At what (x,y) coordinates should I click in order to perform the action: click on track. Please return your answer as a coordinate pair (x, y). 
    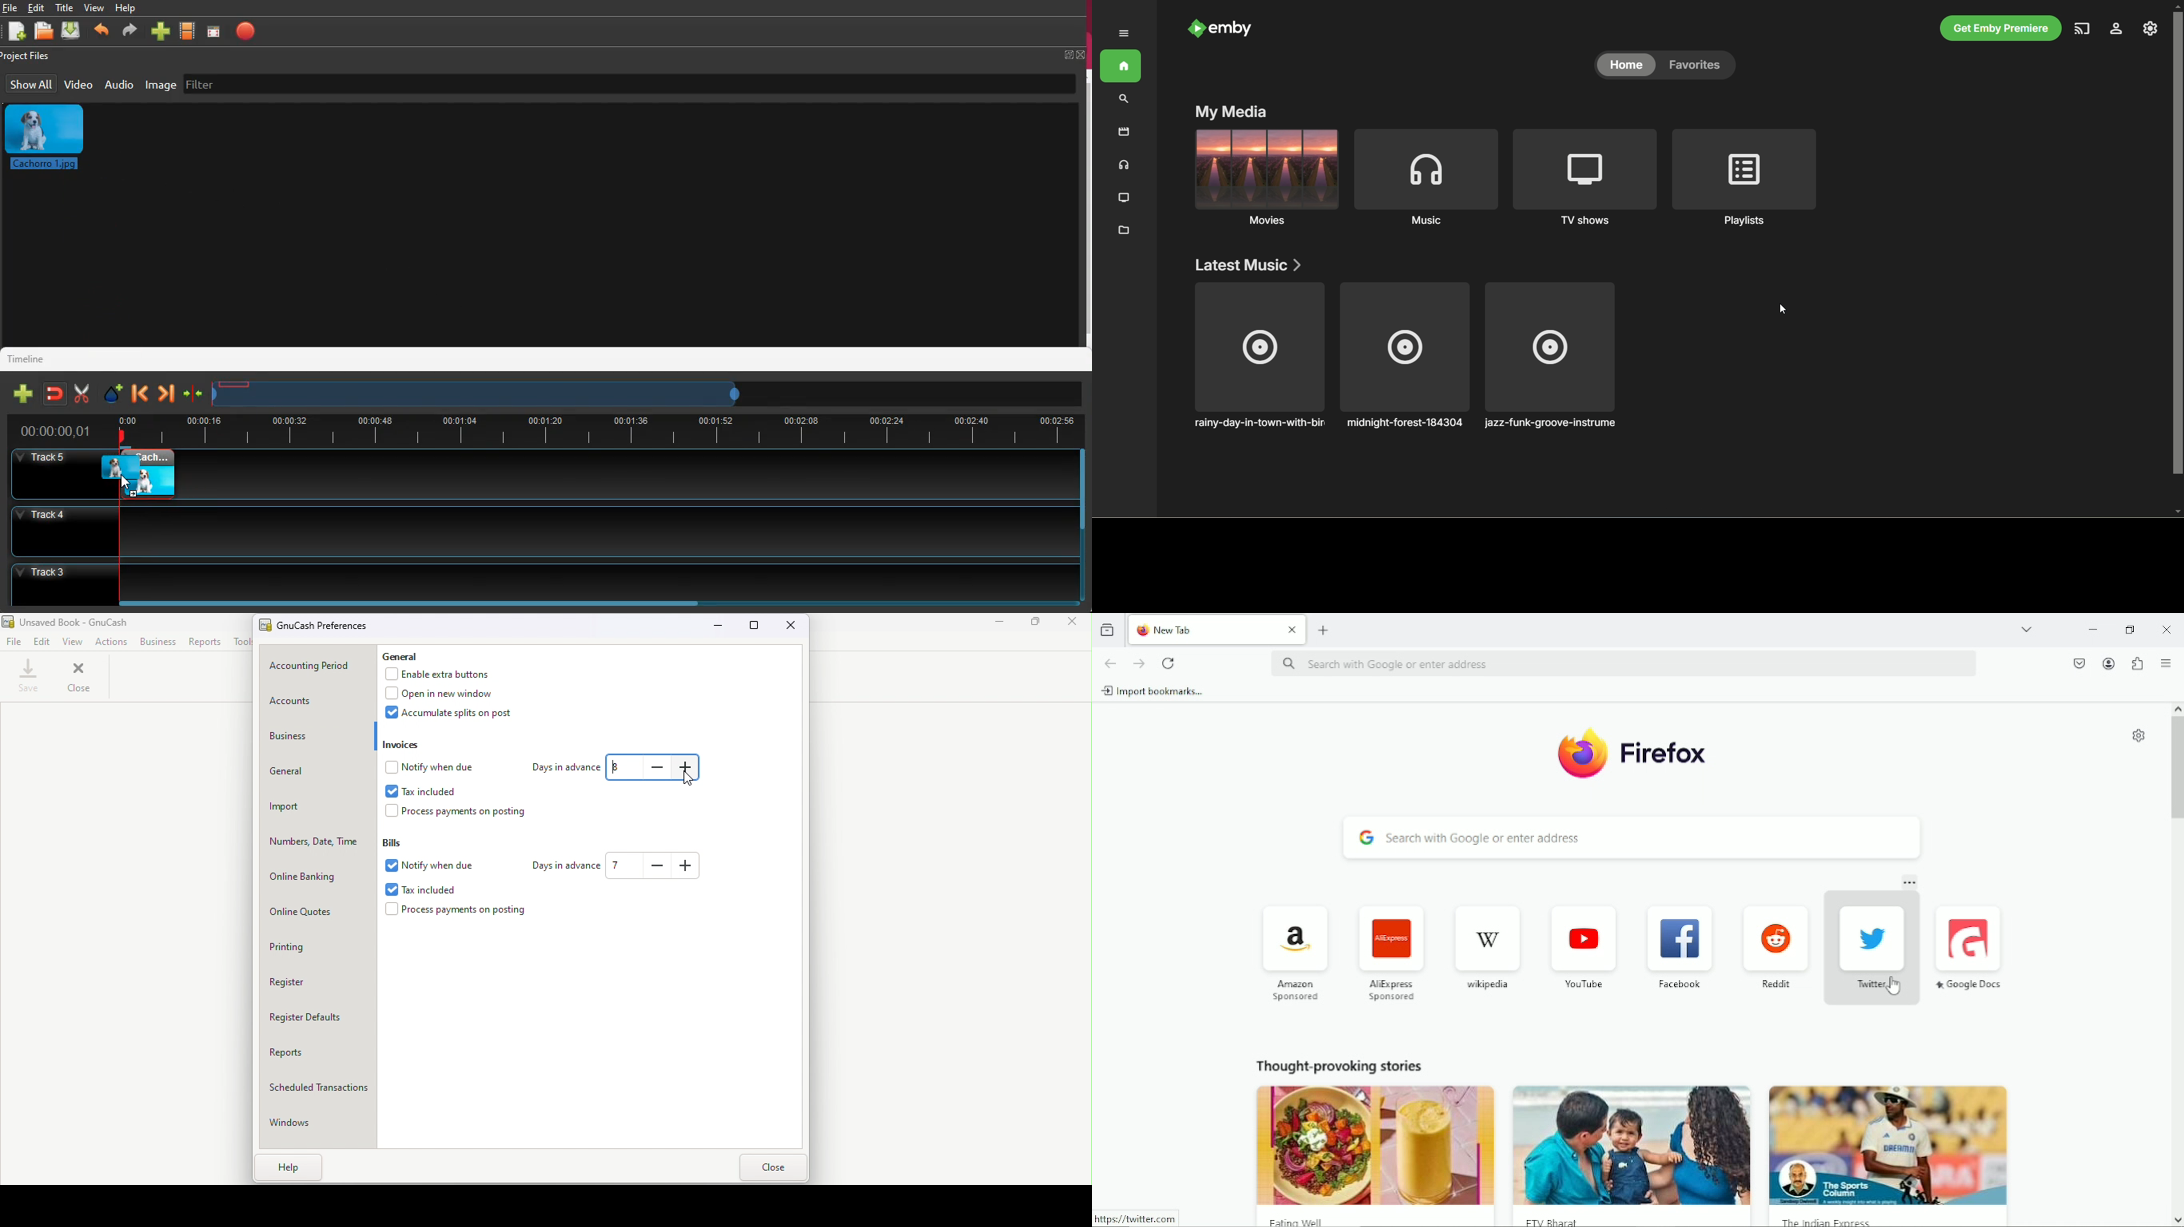
    Looking at the image, I should click on (628, 476).